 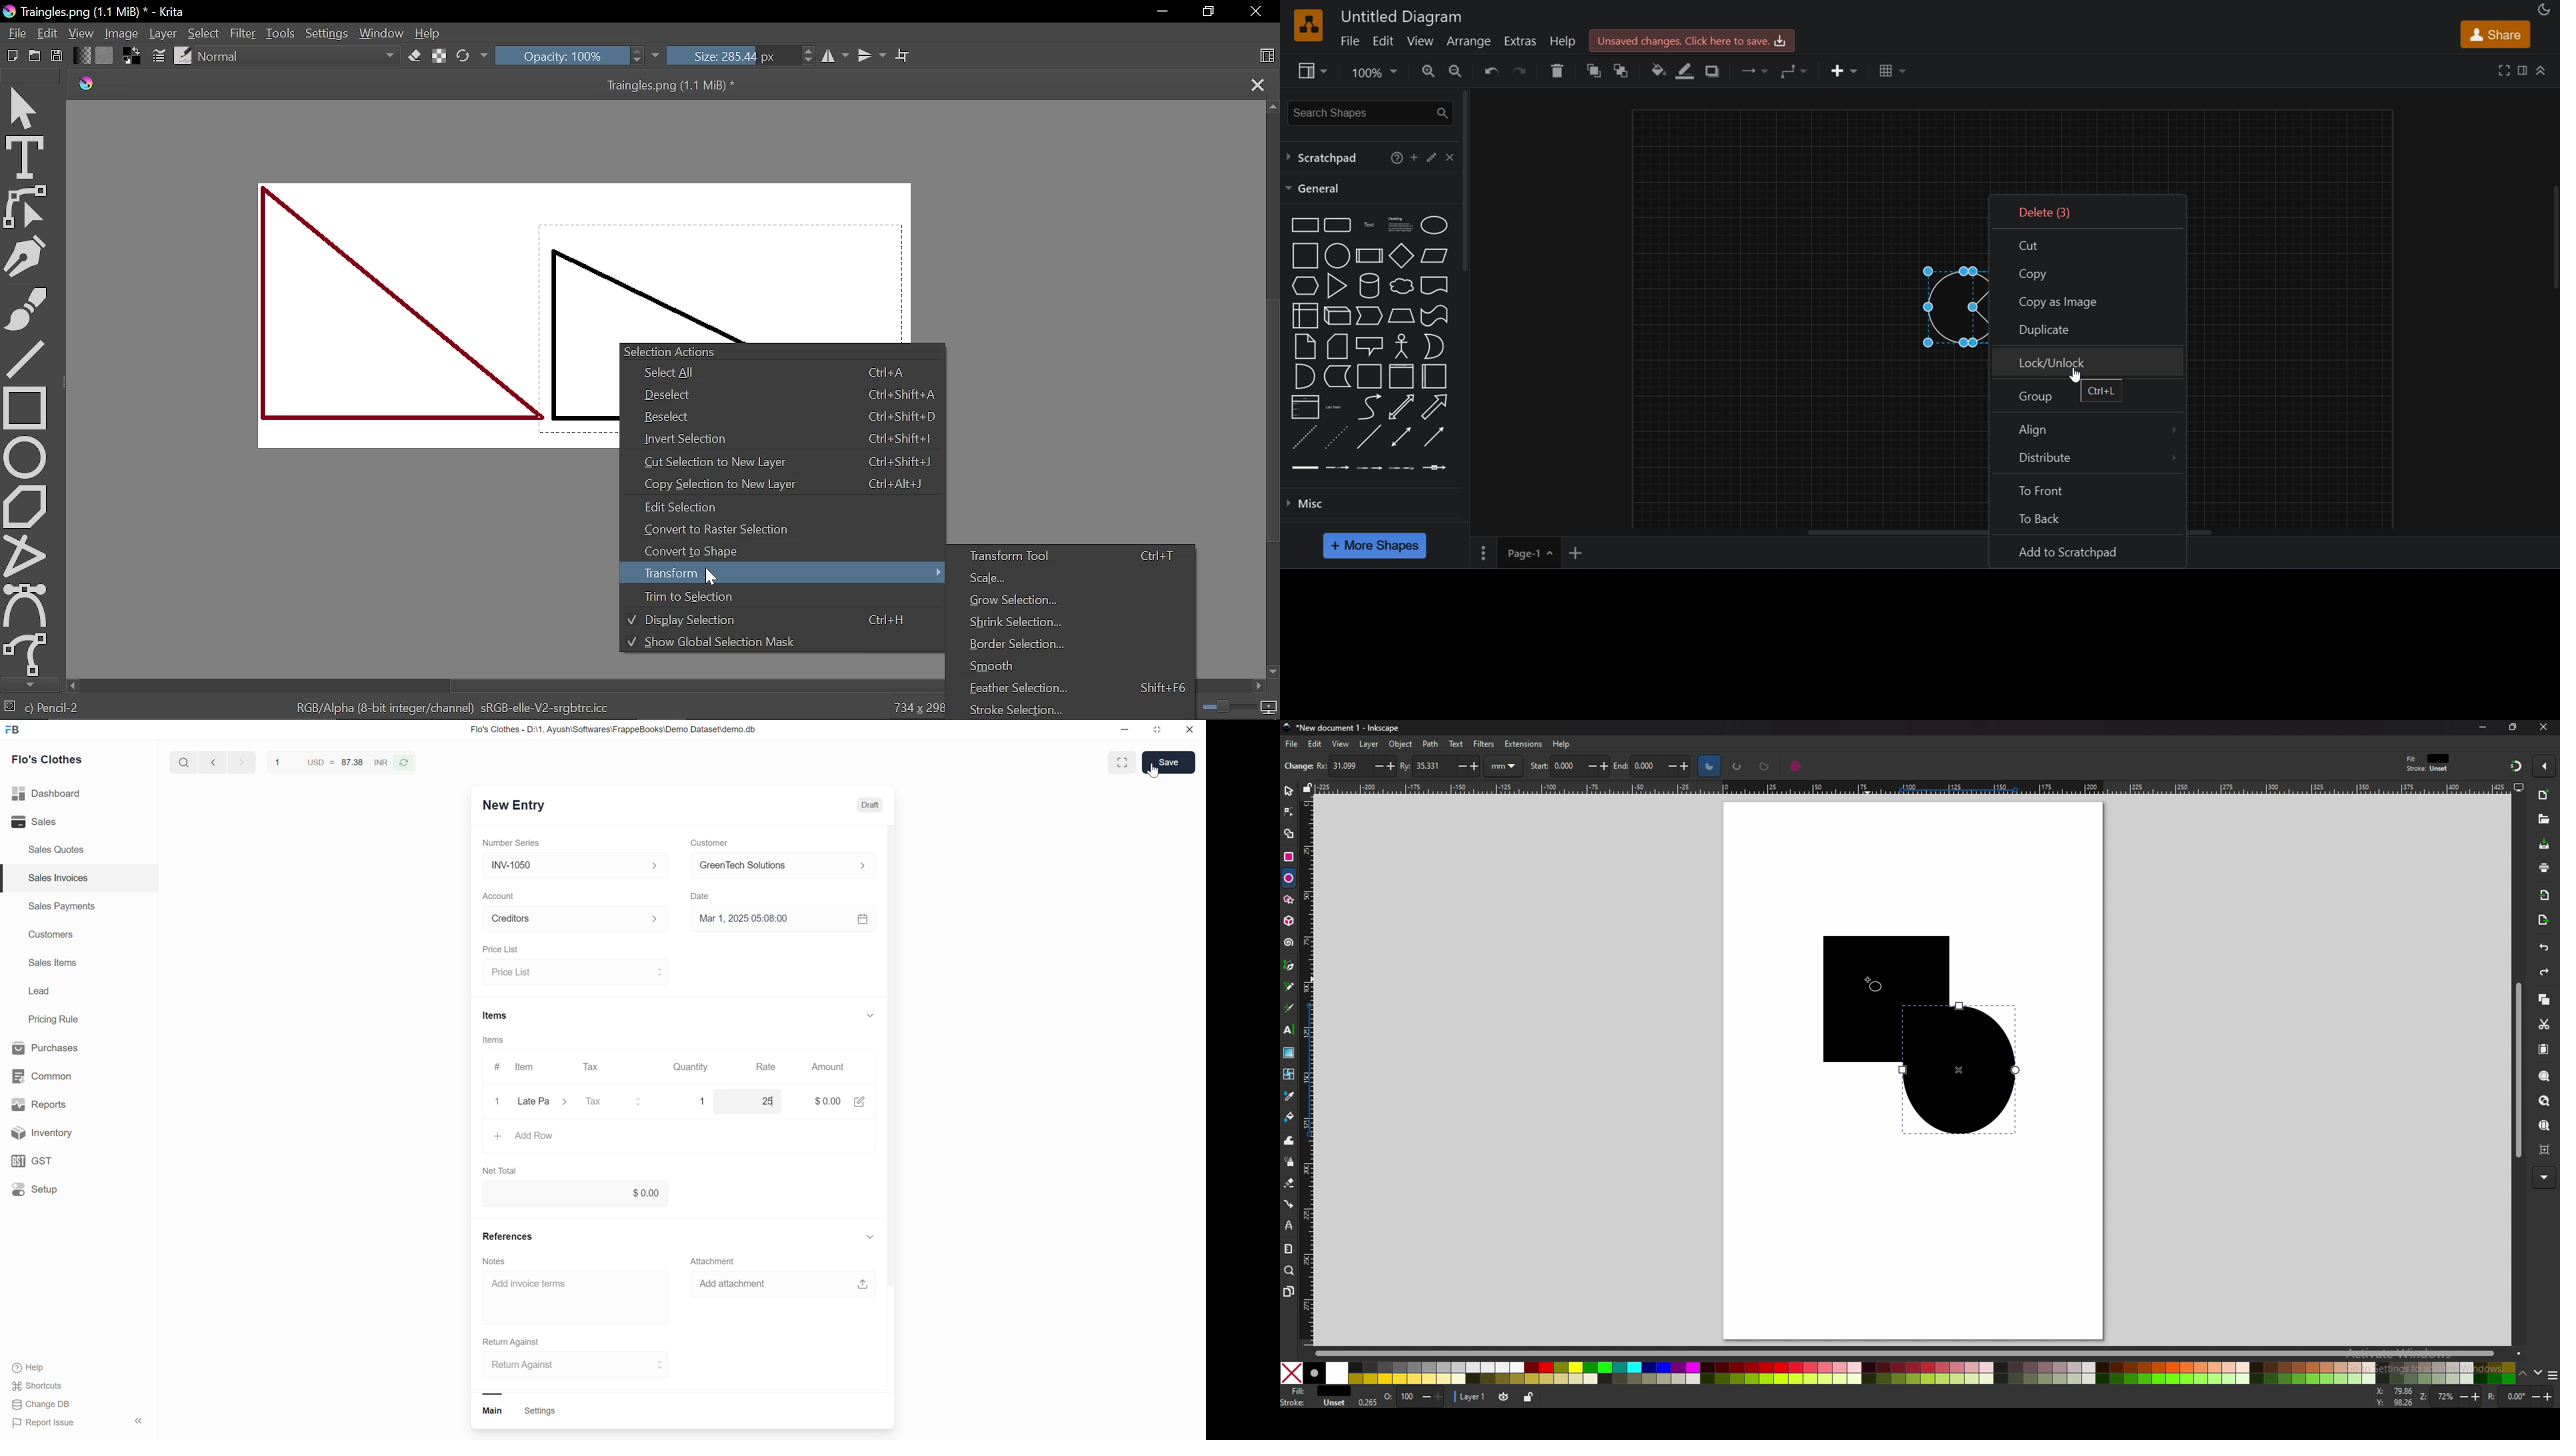 I want to click on insert , so click(x=1845, y=71).